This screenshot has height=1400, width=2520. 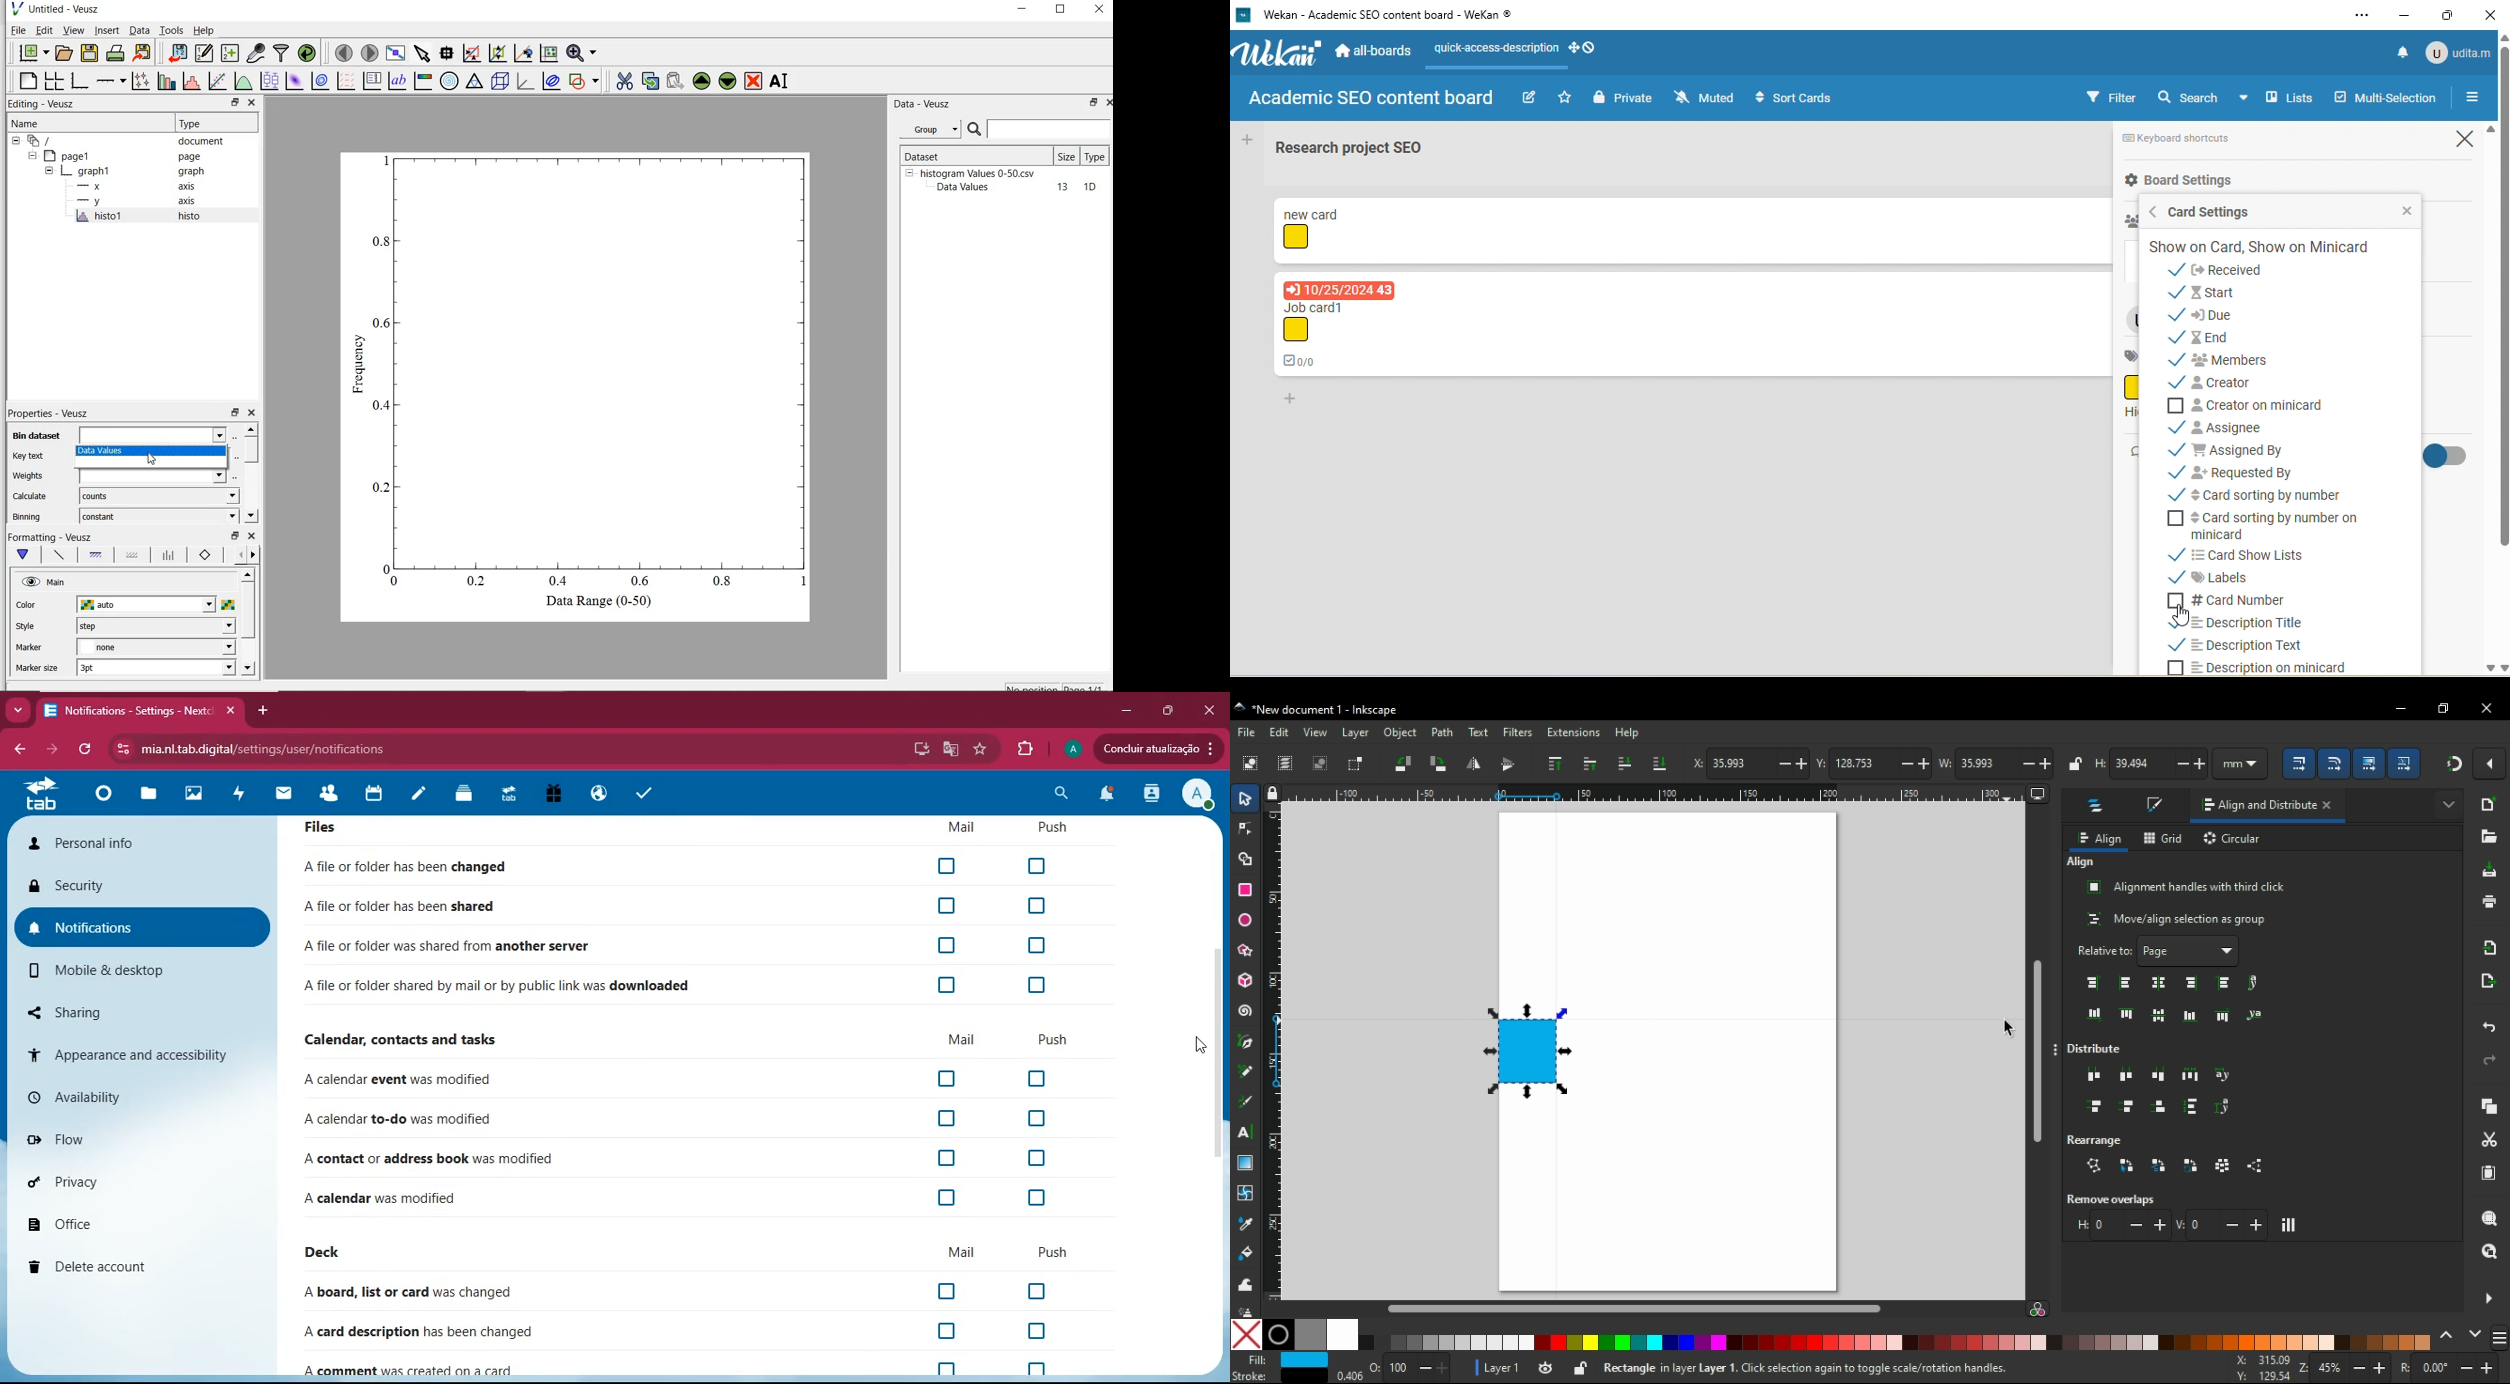 I want to click on Job card1, so click(x=1321, y=307).